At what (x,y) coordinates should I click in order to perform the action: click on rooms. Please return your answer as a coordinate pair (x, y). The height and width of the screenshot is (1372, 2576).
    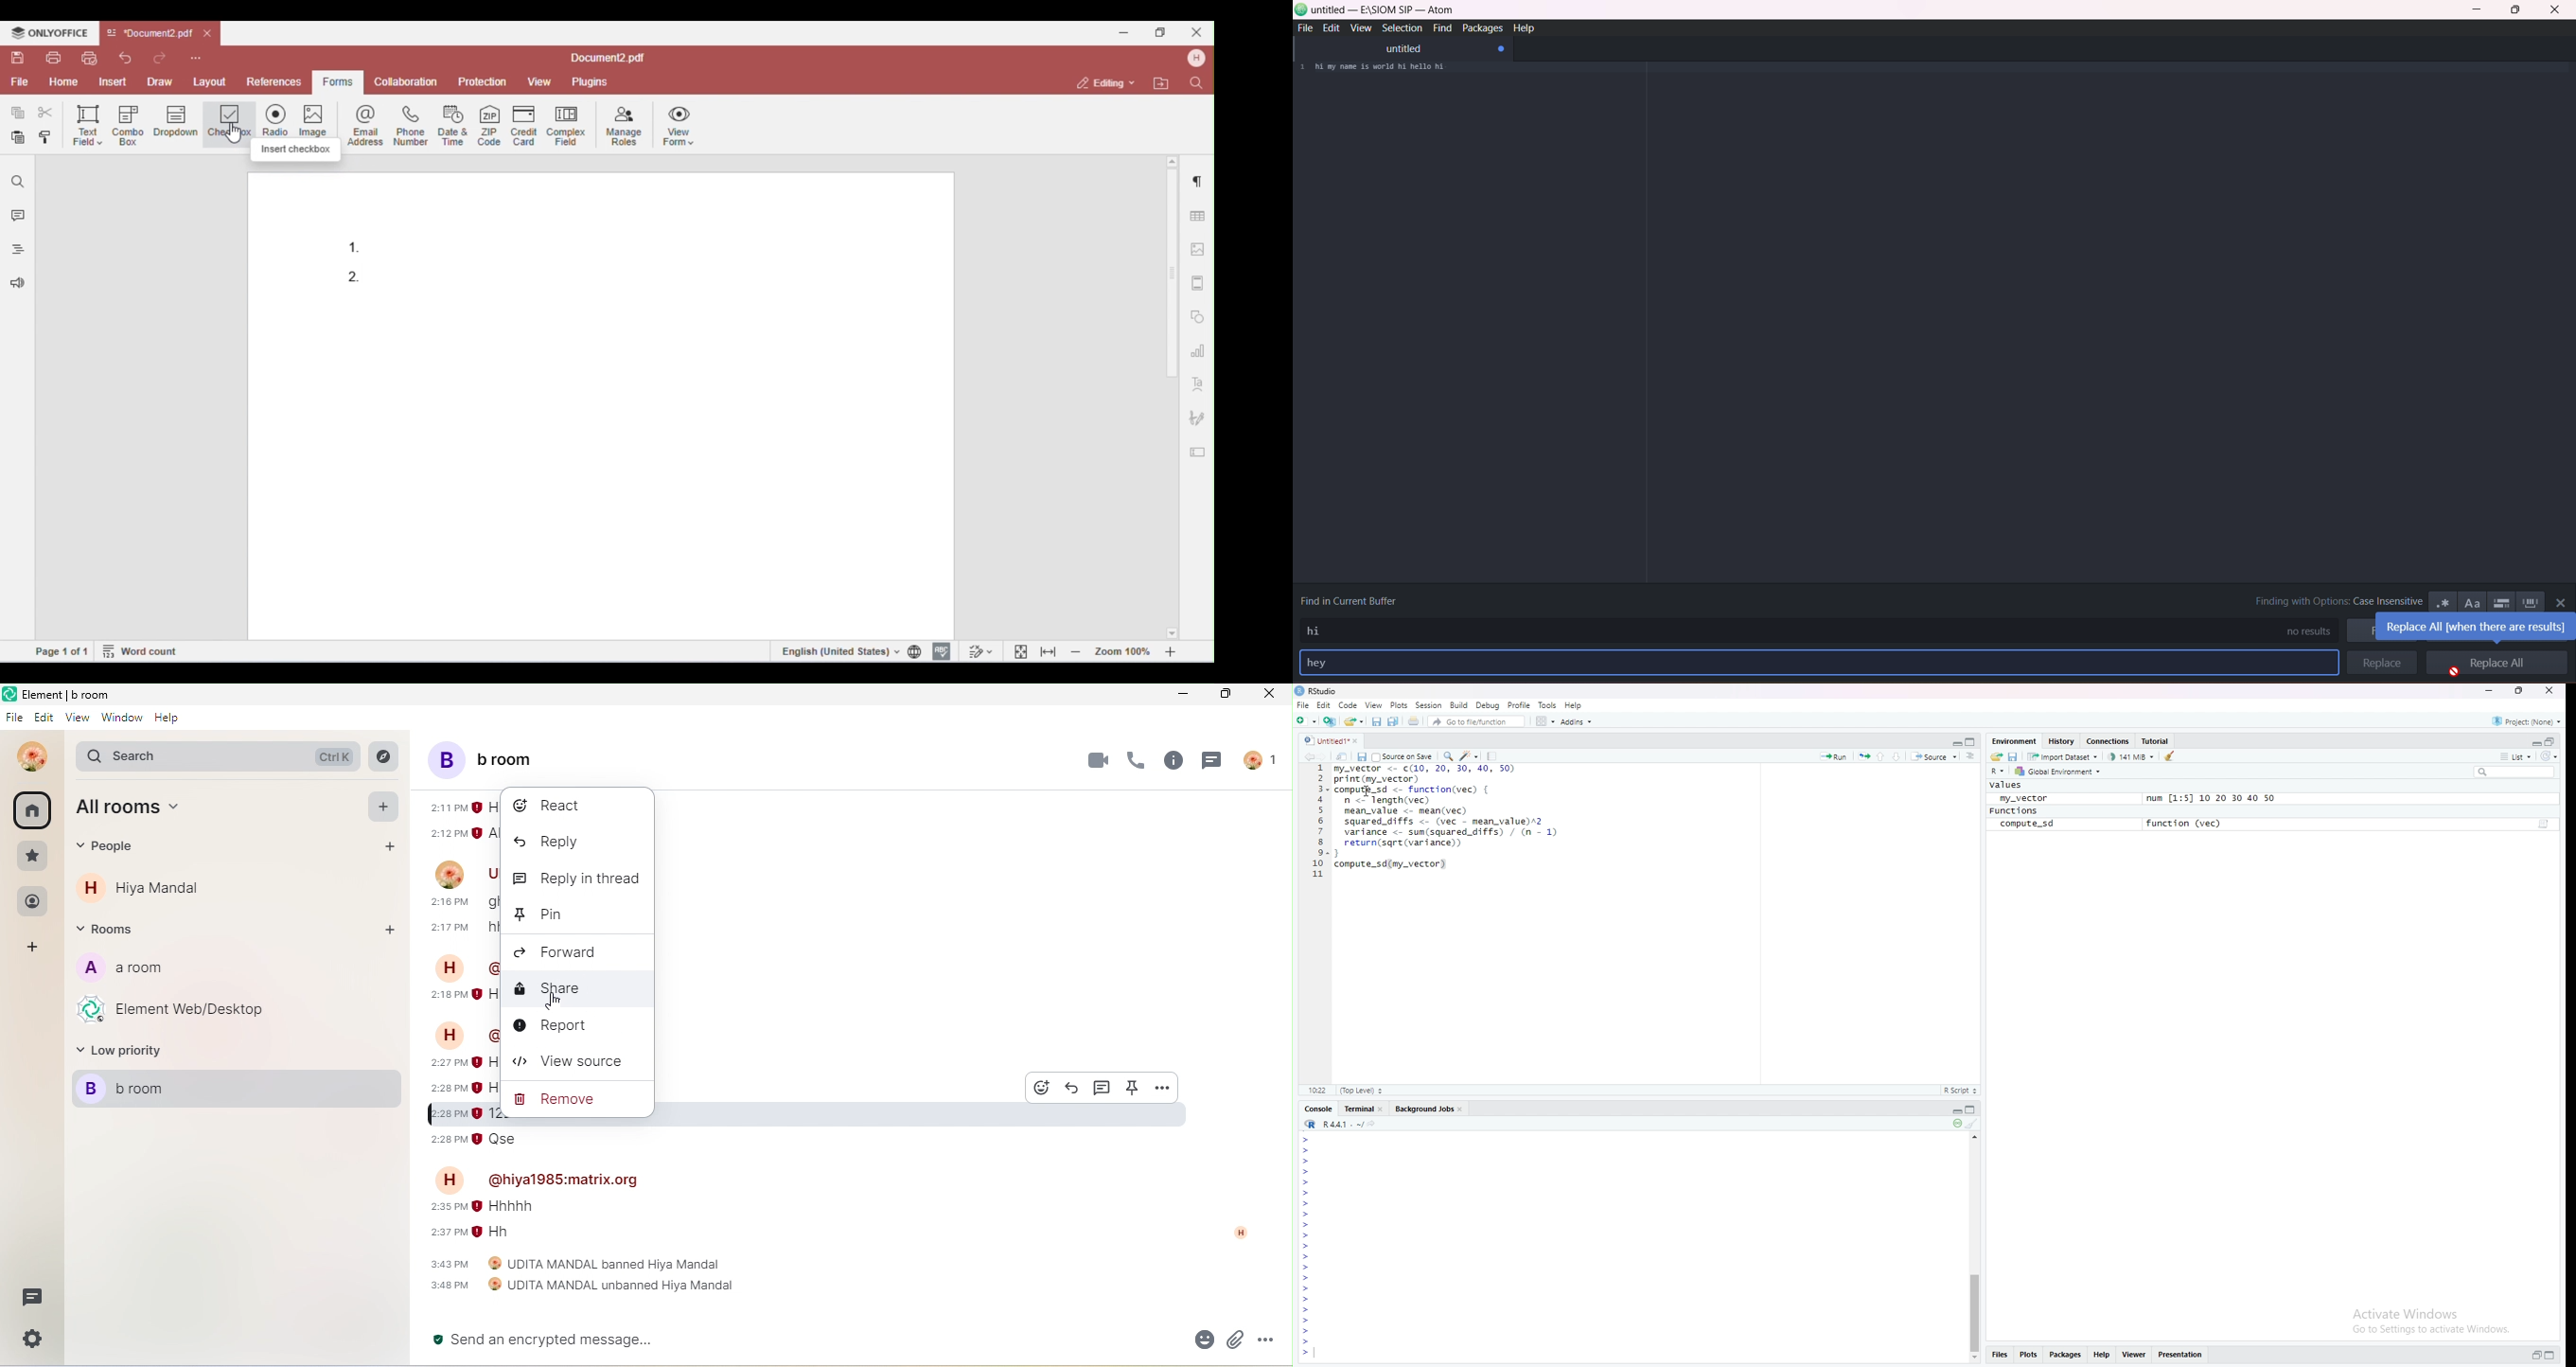
    Looking at the image, I should click on (113, 932).